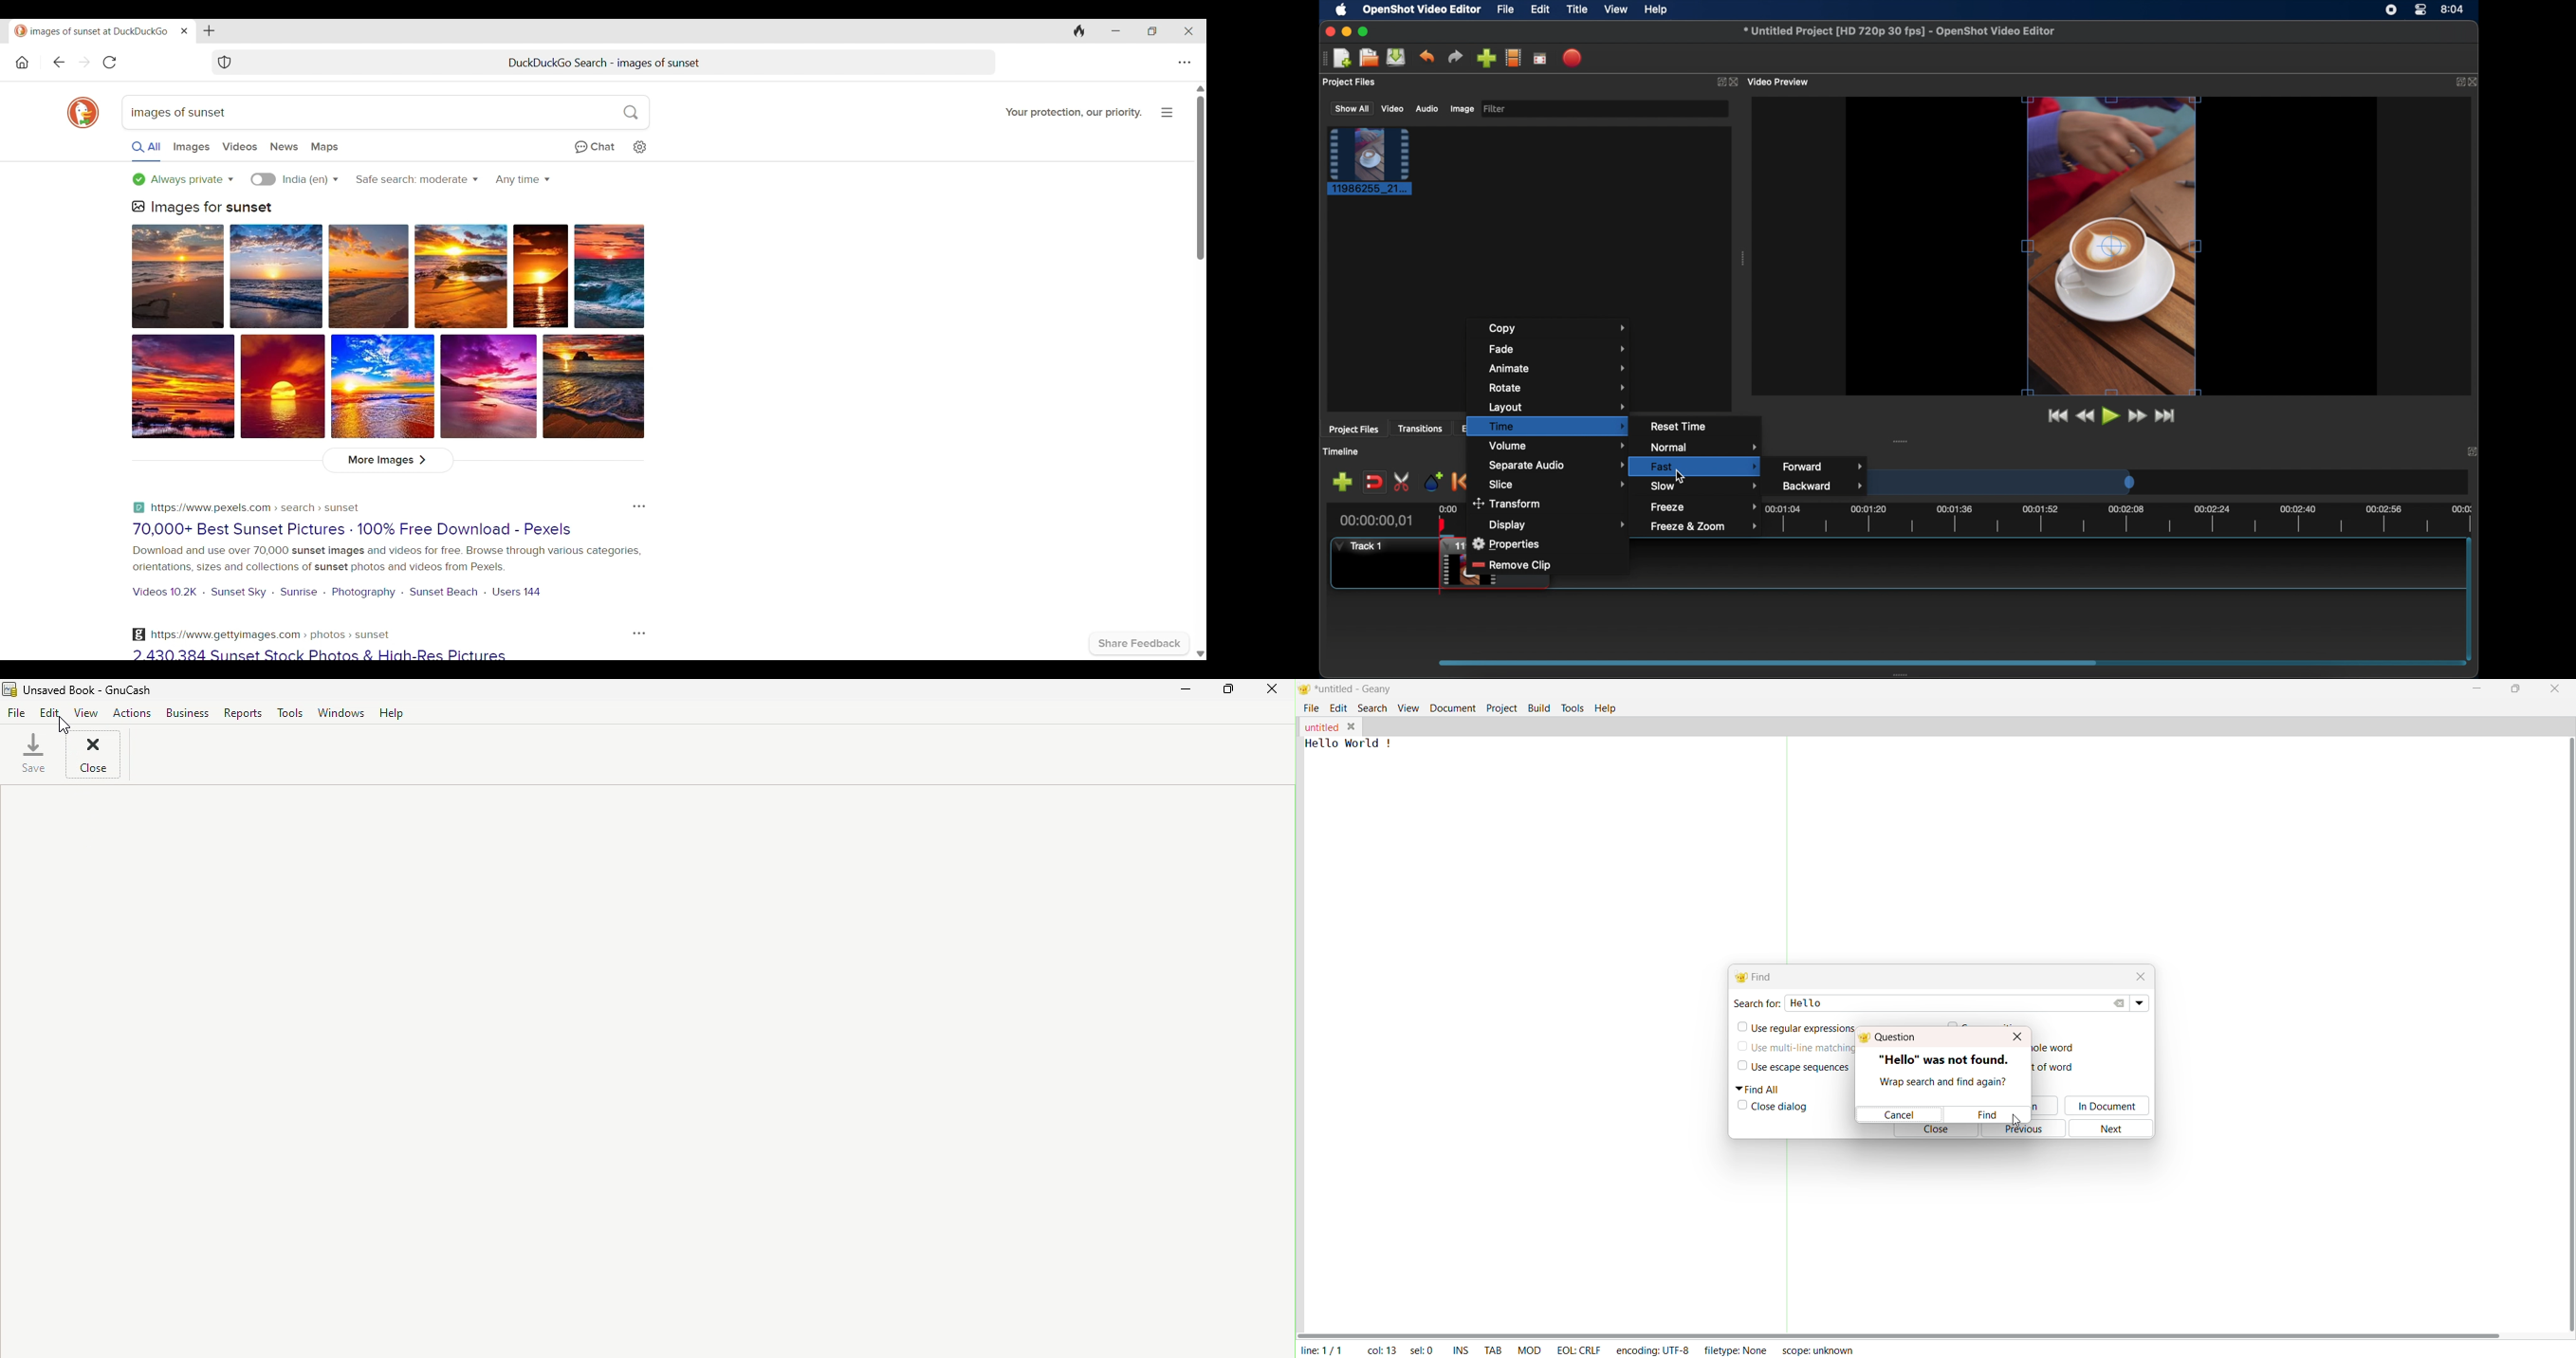 This screenshot has height=1372, width=2576. I want to click on Site and browsing information, so click(1168, 113).